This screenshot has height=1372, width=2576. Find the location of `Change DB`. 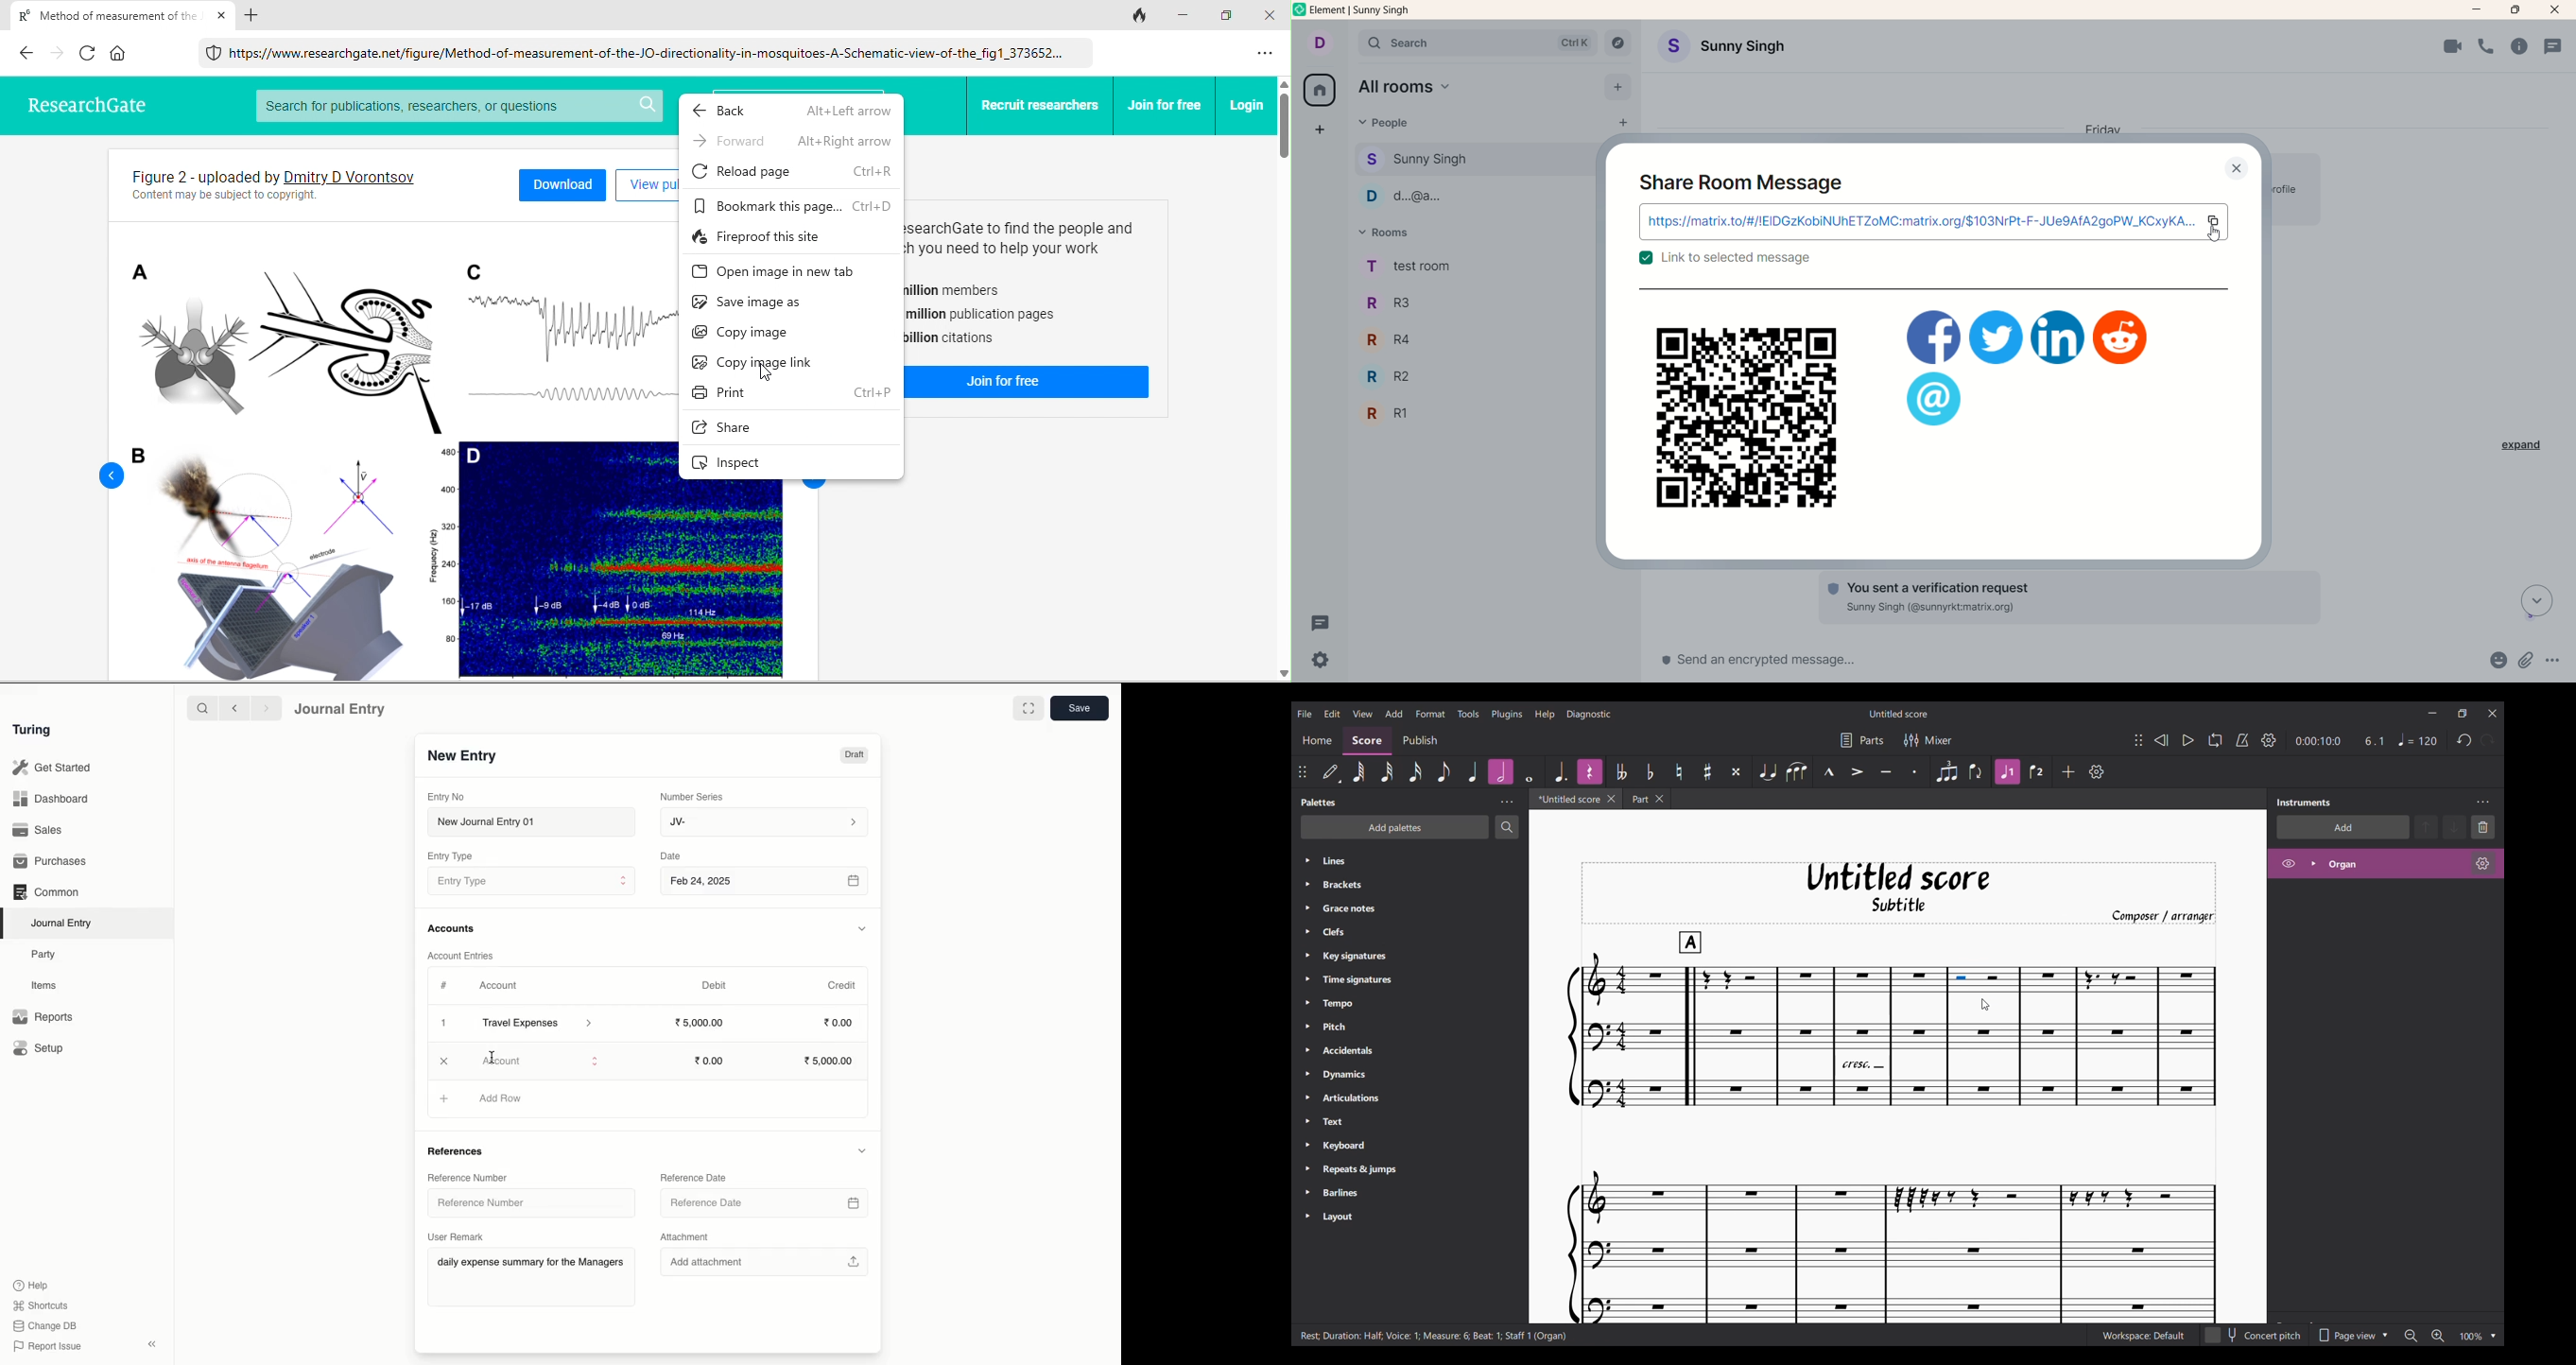

Change DB is located at coordinates (44, 1326).